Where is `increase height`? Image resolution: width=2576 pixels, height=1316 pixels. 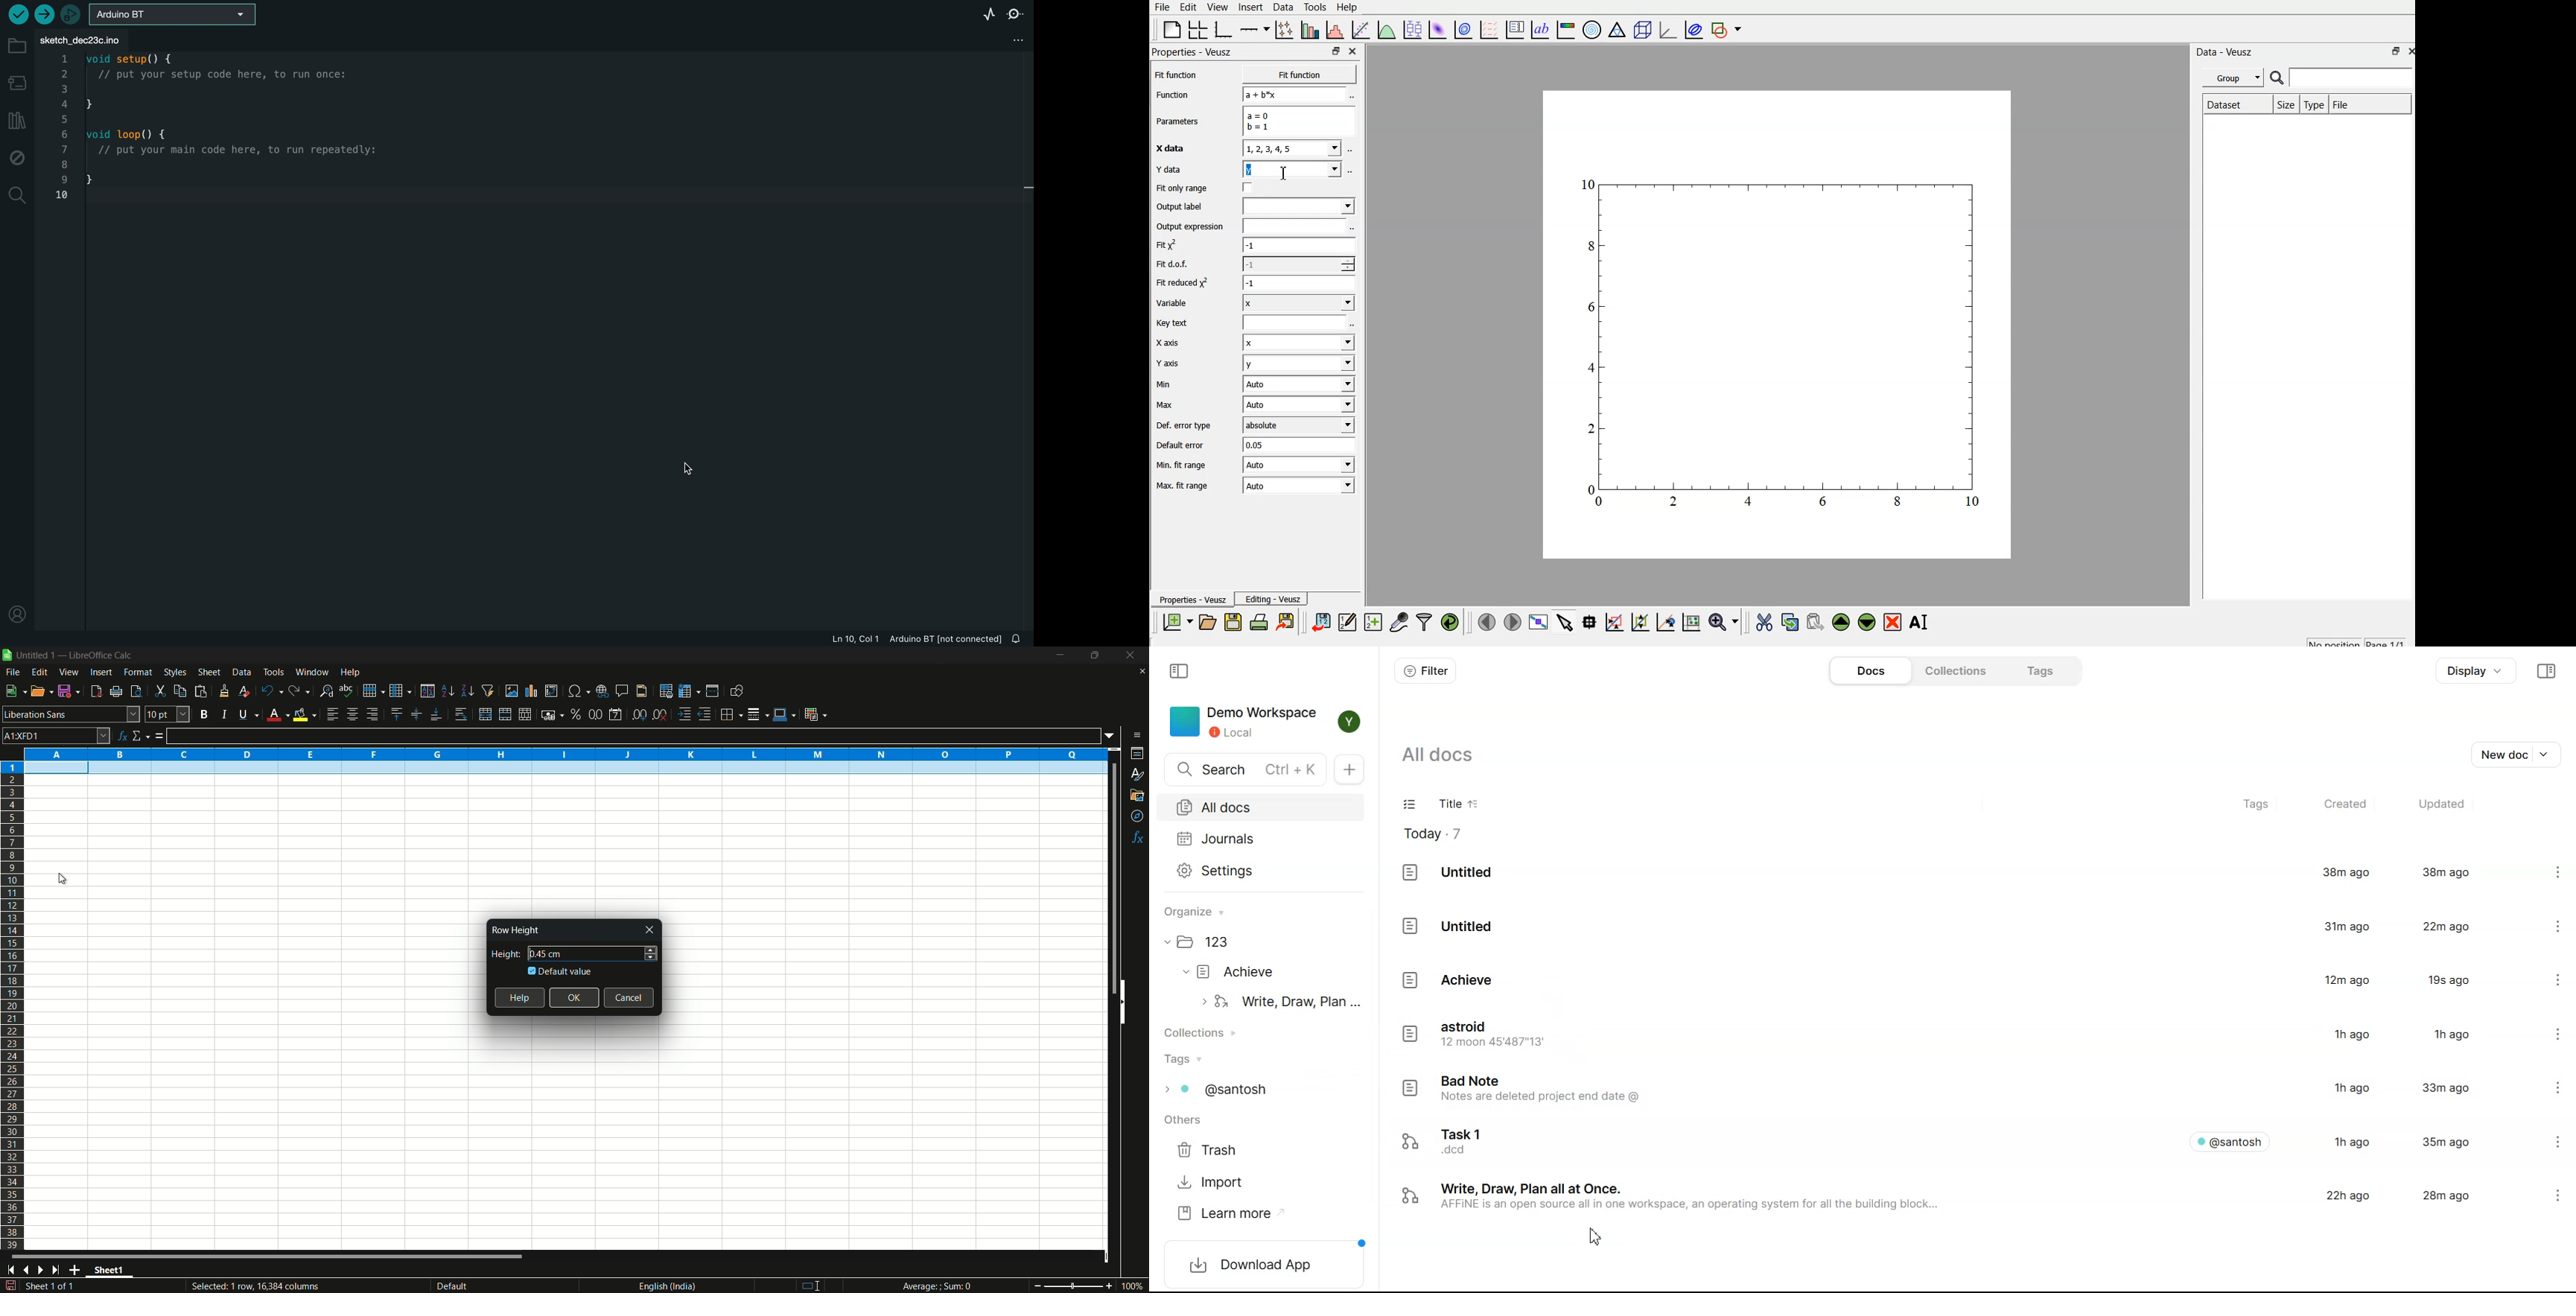
increase height is located at coordinates (651, 948).